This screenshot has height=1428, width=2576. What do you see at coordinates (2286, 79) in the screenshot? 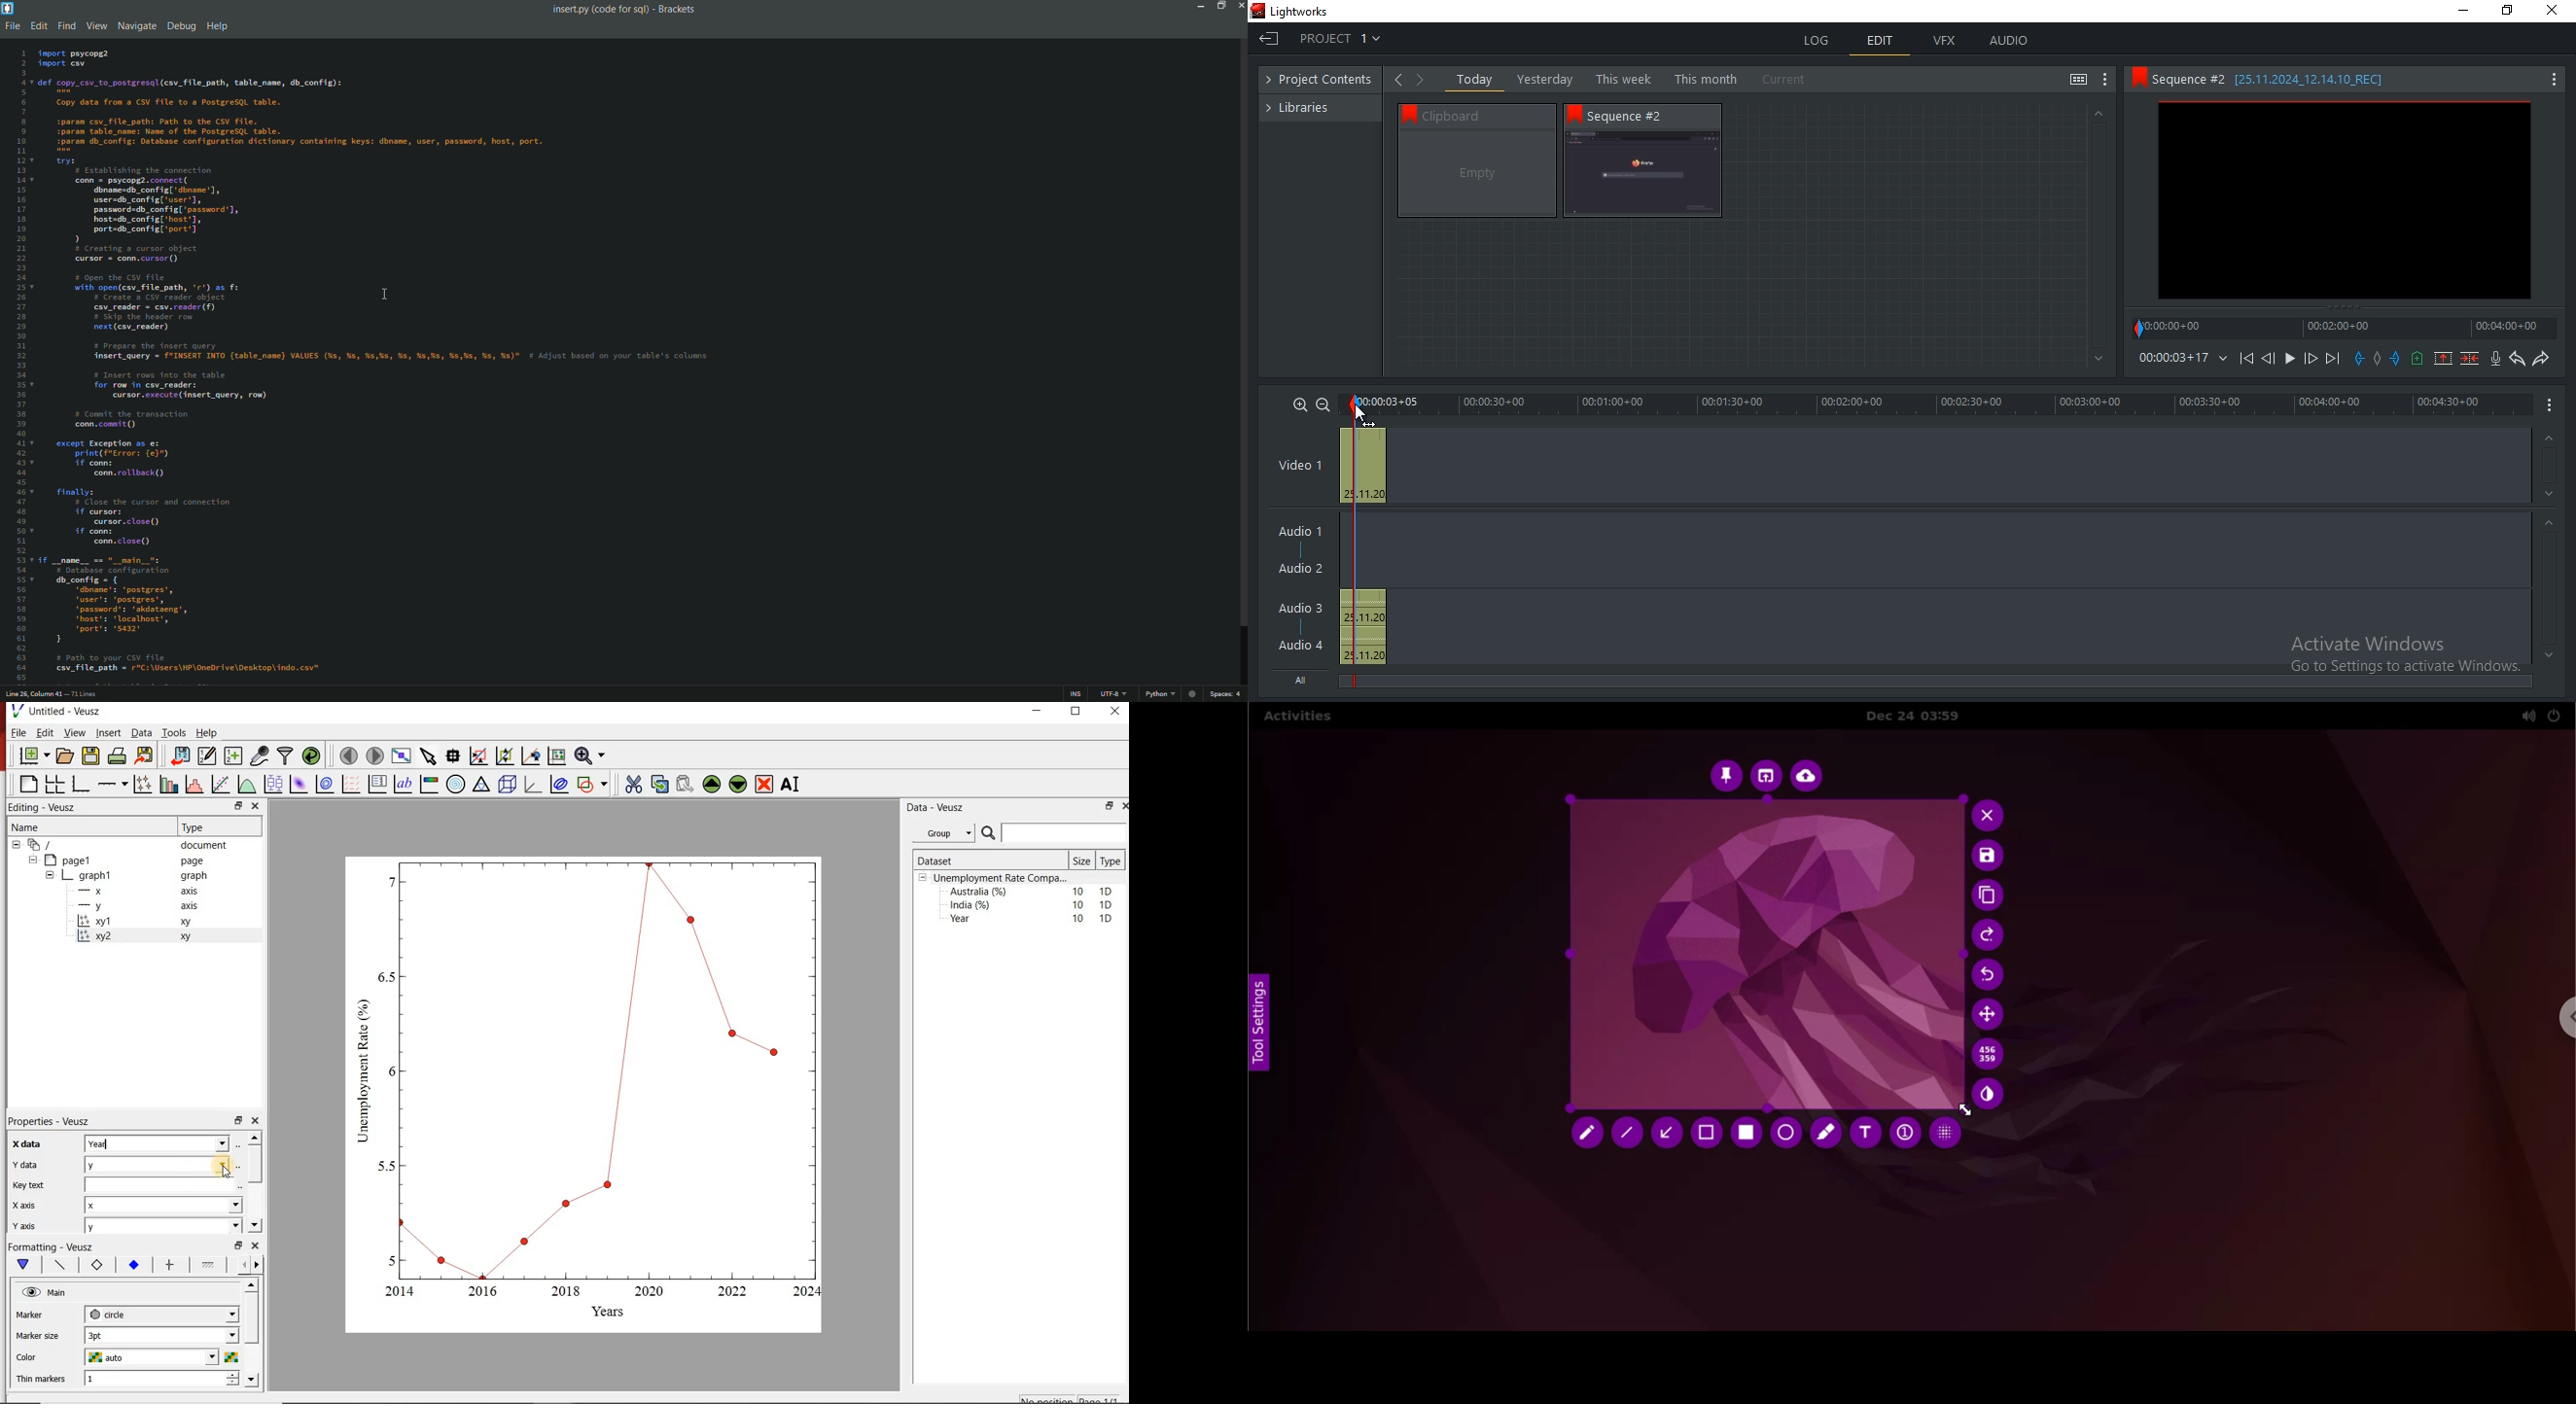
I see `Sequence 2 details` at bounding box center [2286, 79].